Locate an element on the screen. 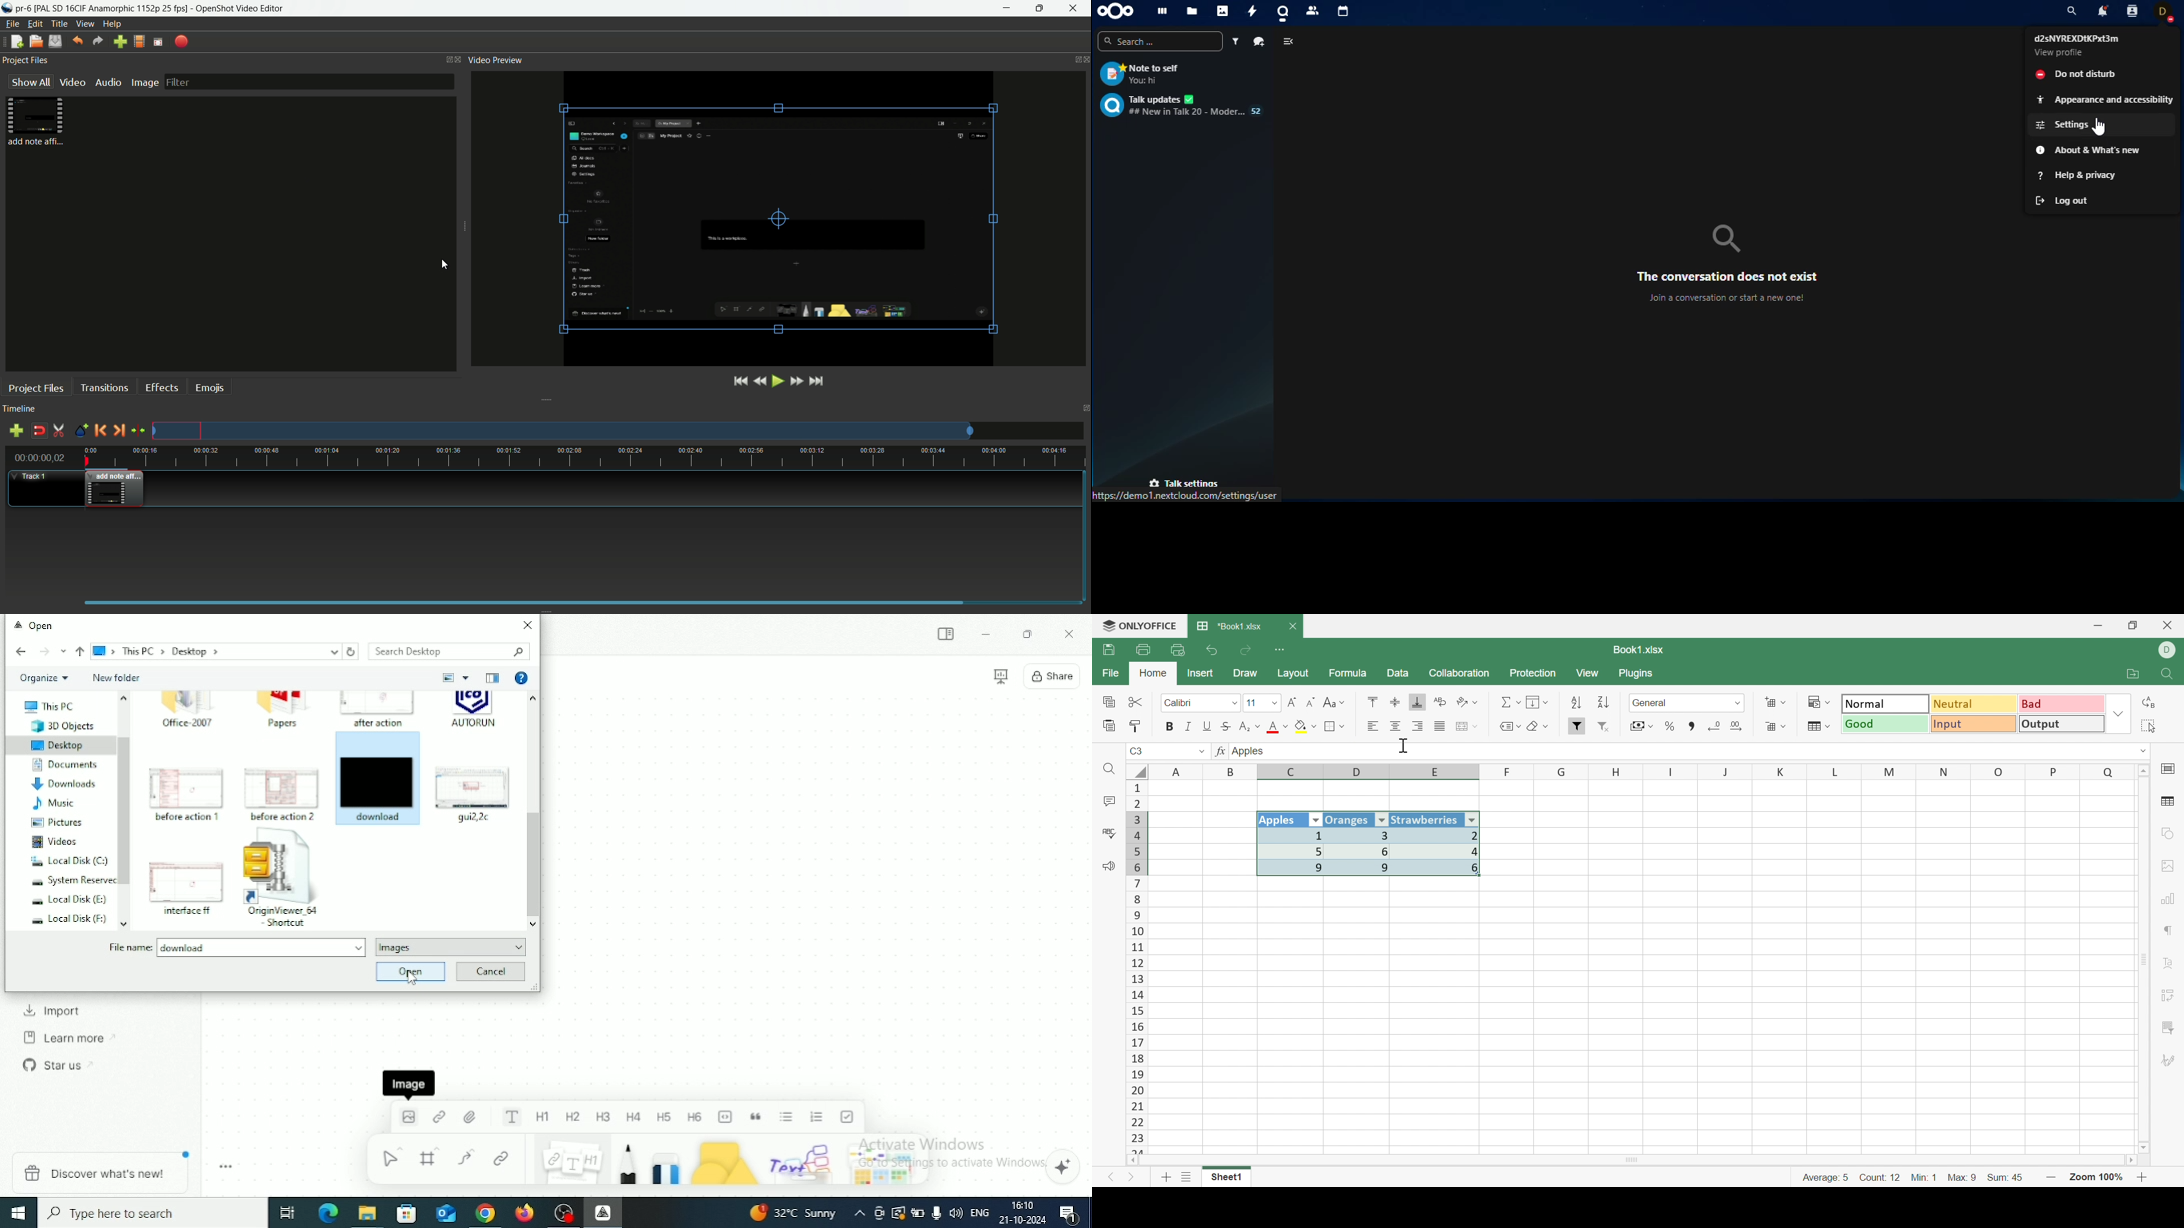 The height and width of the screenshot is (1232, 2184). after action is located at coordinates (377, 710).